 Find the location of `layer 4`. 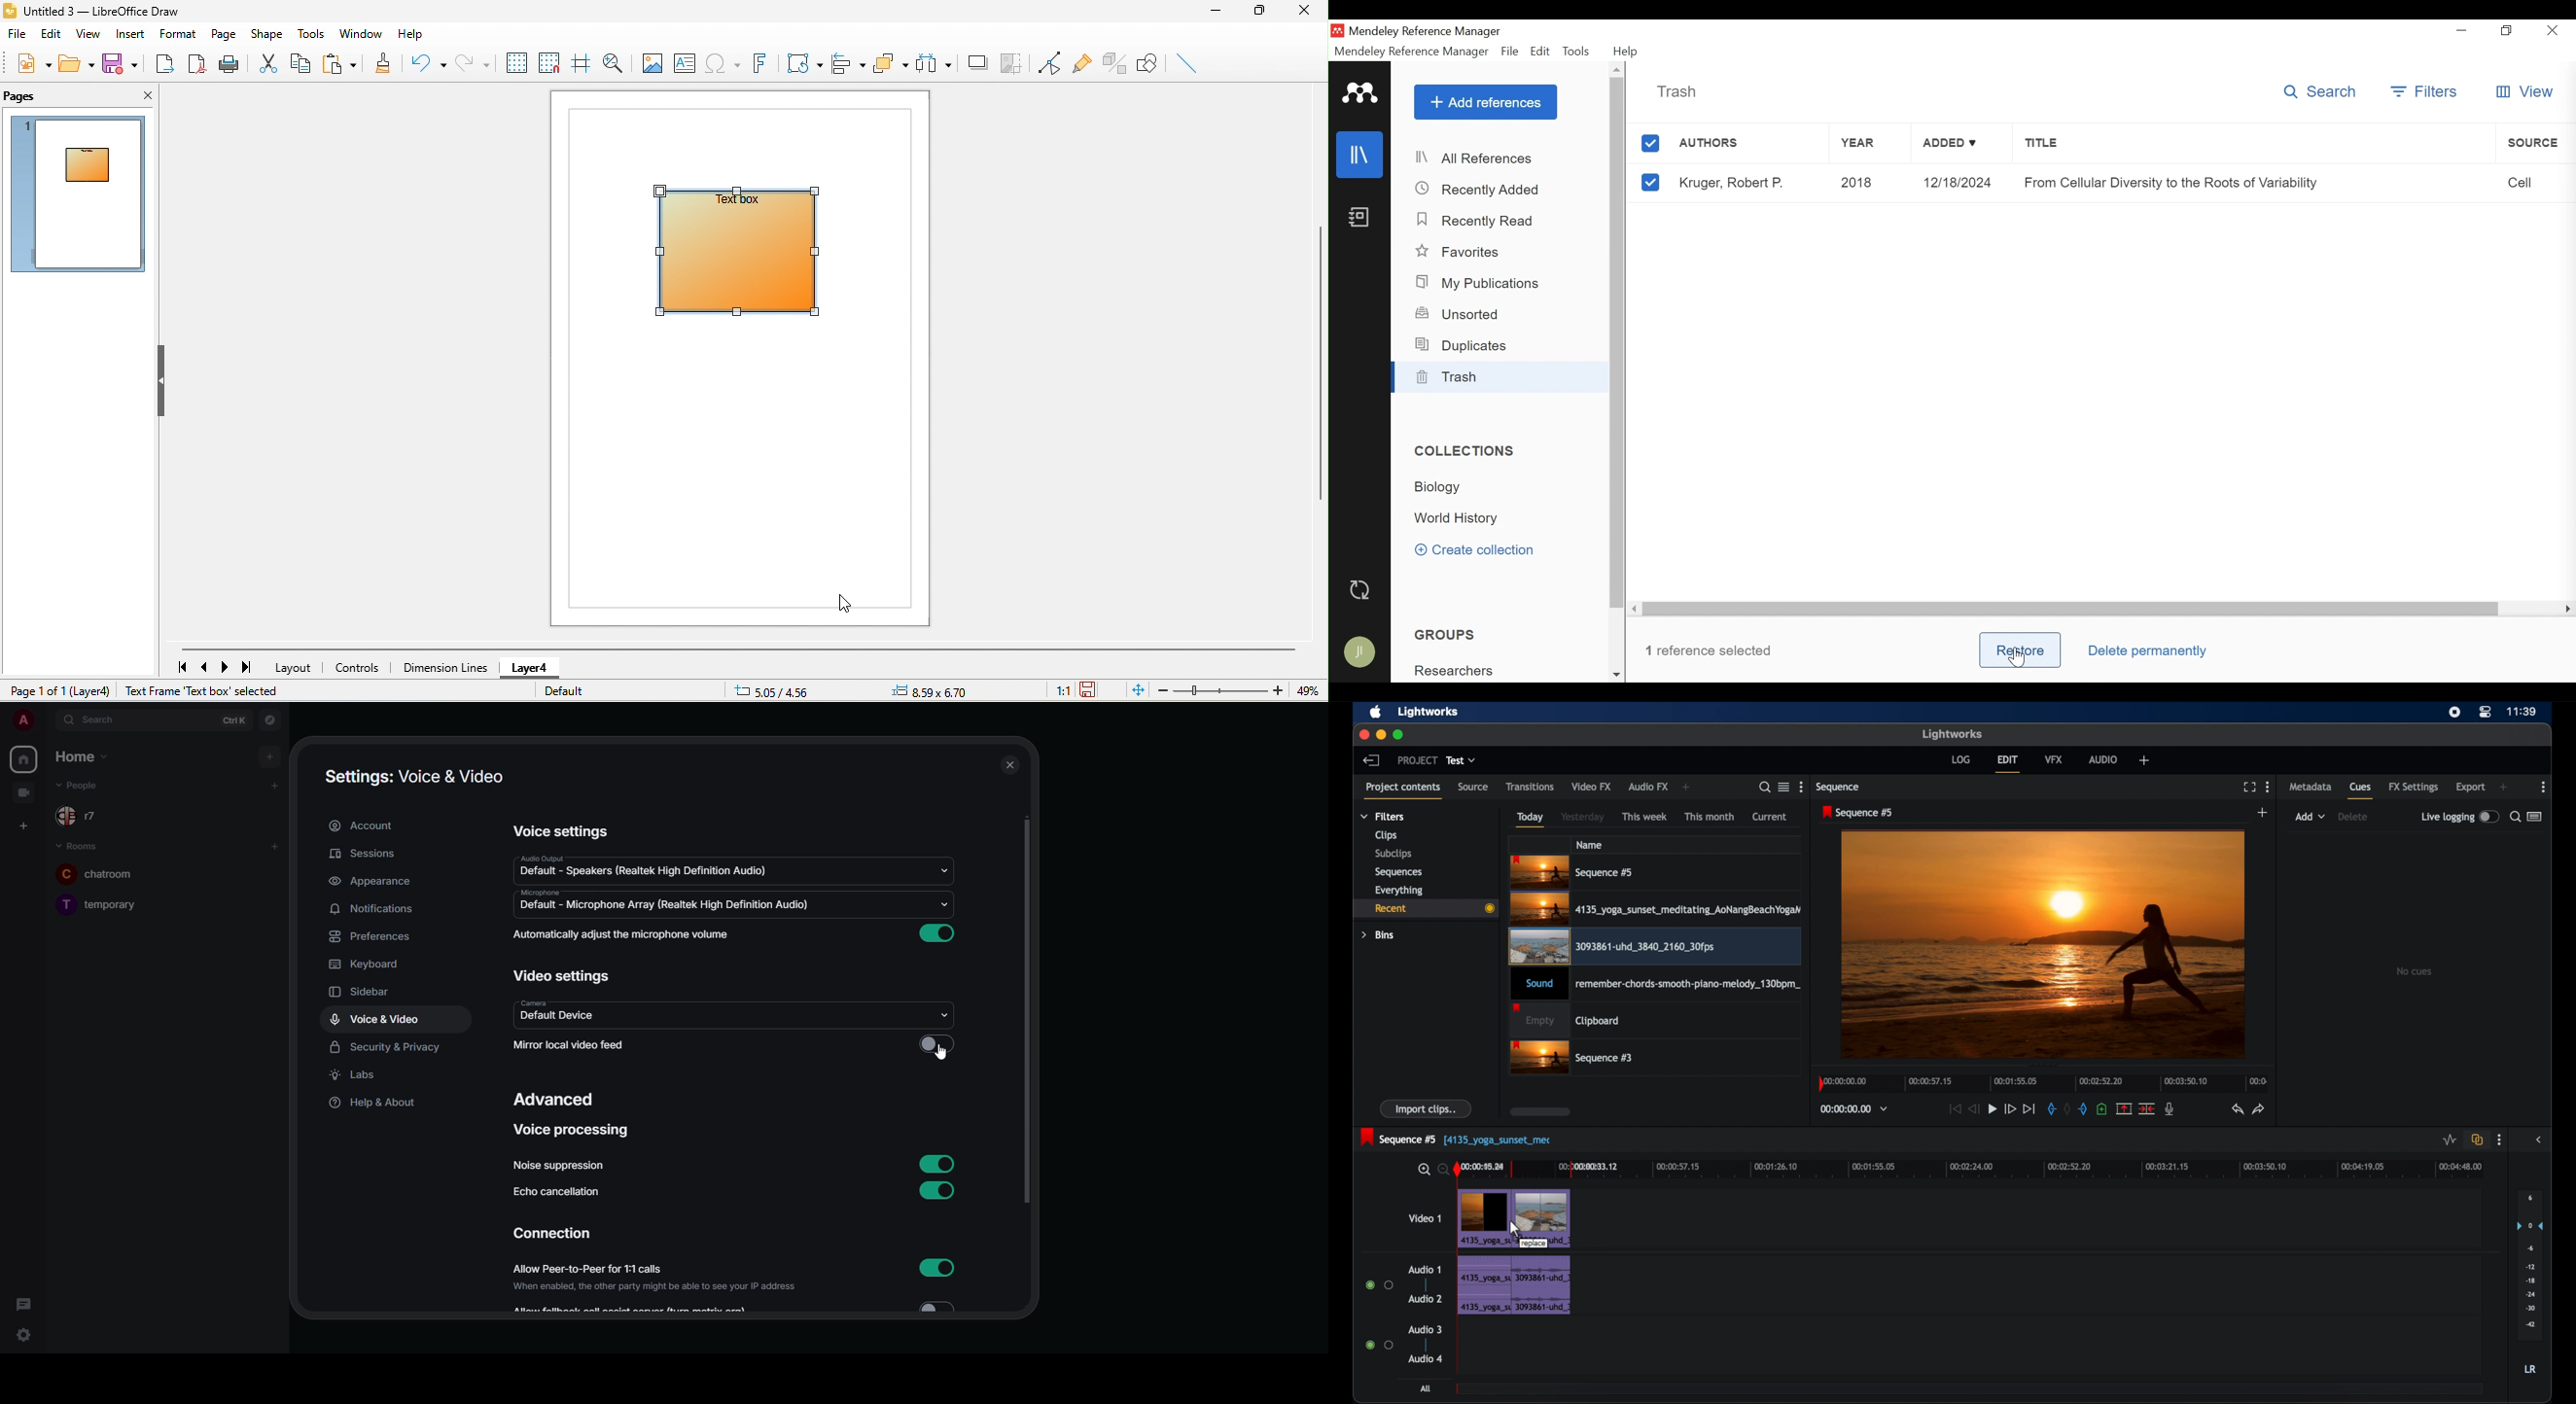

layer 4 is located at coordinates (528, 670).